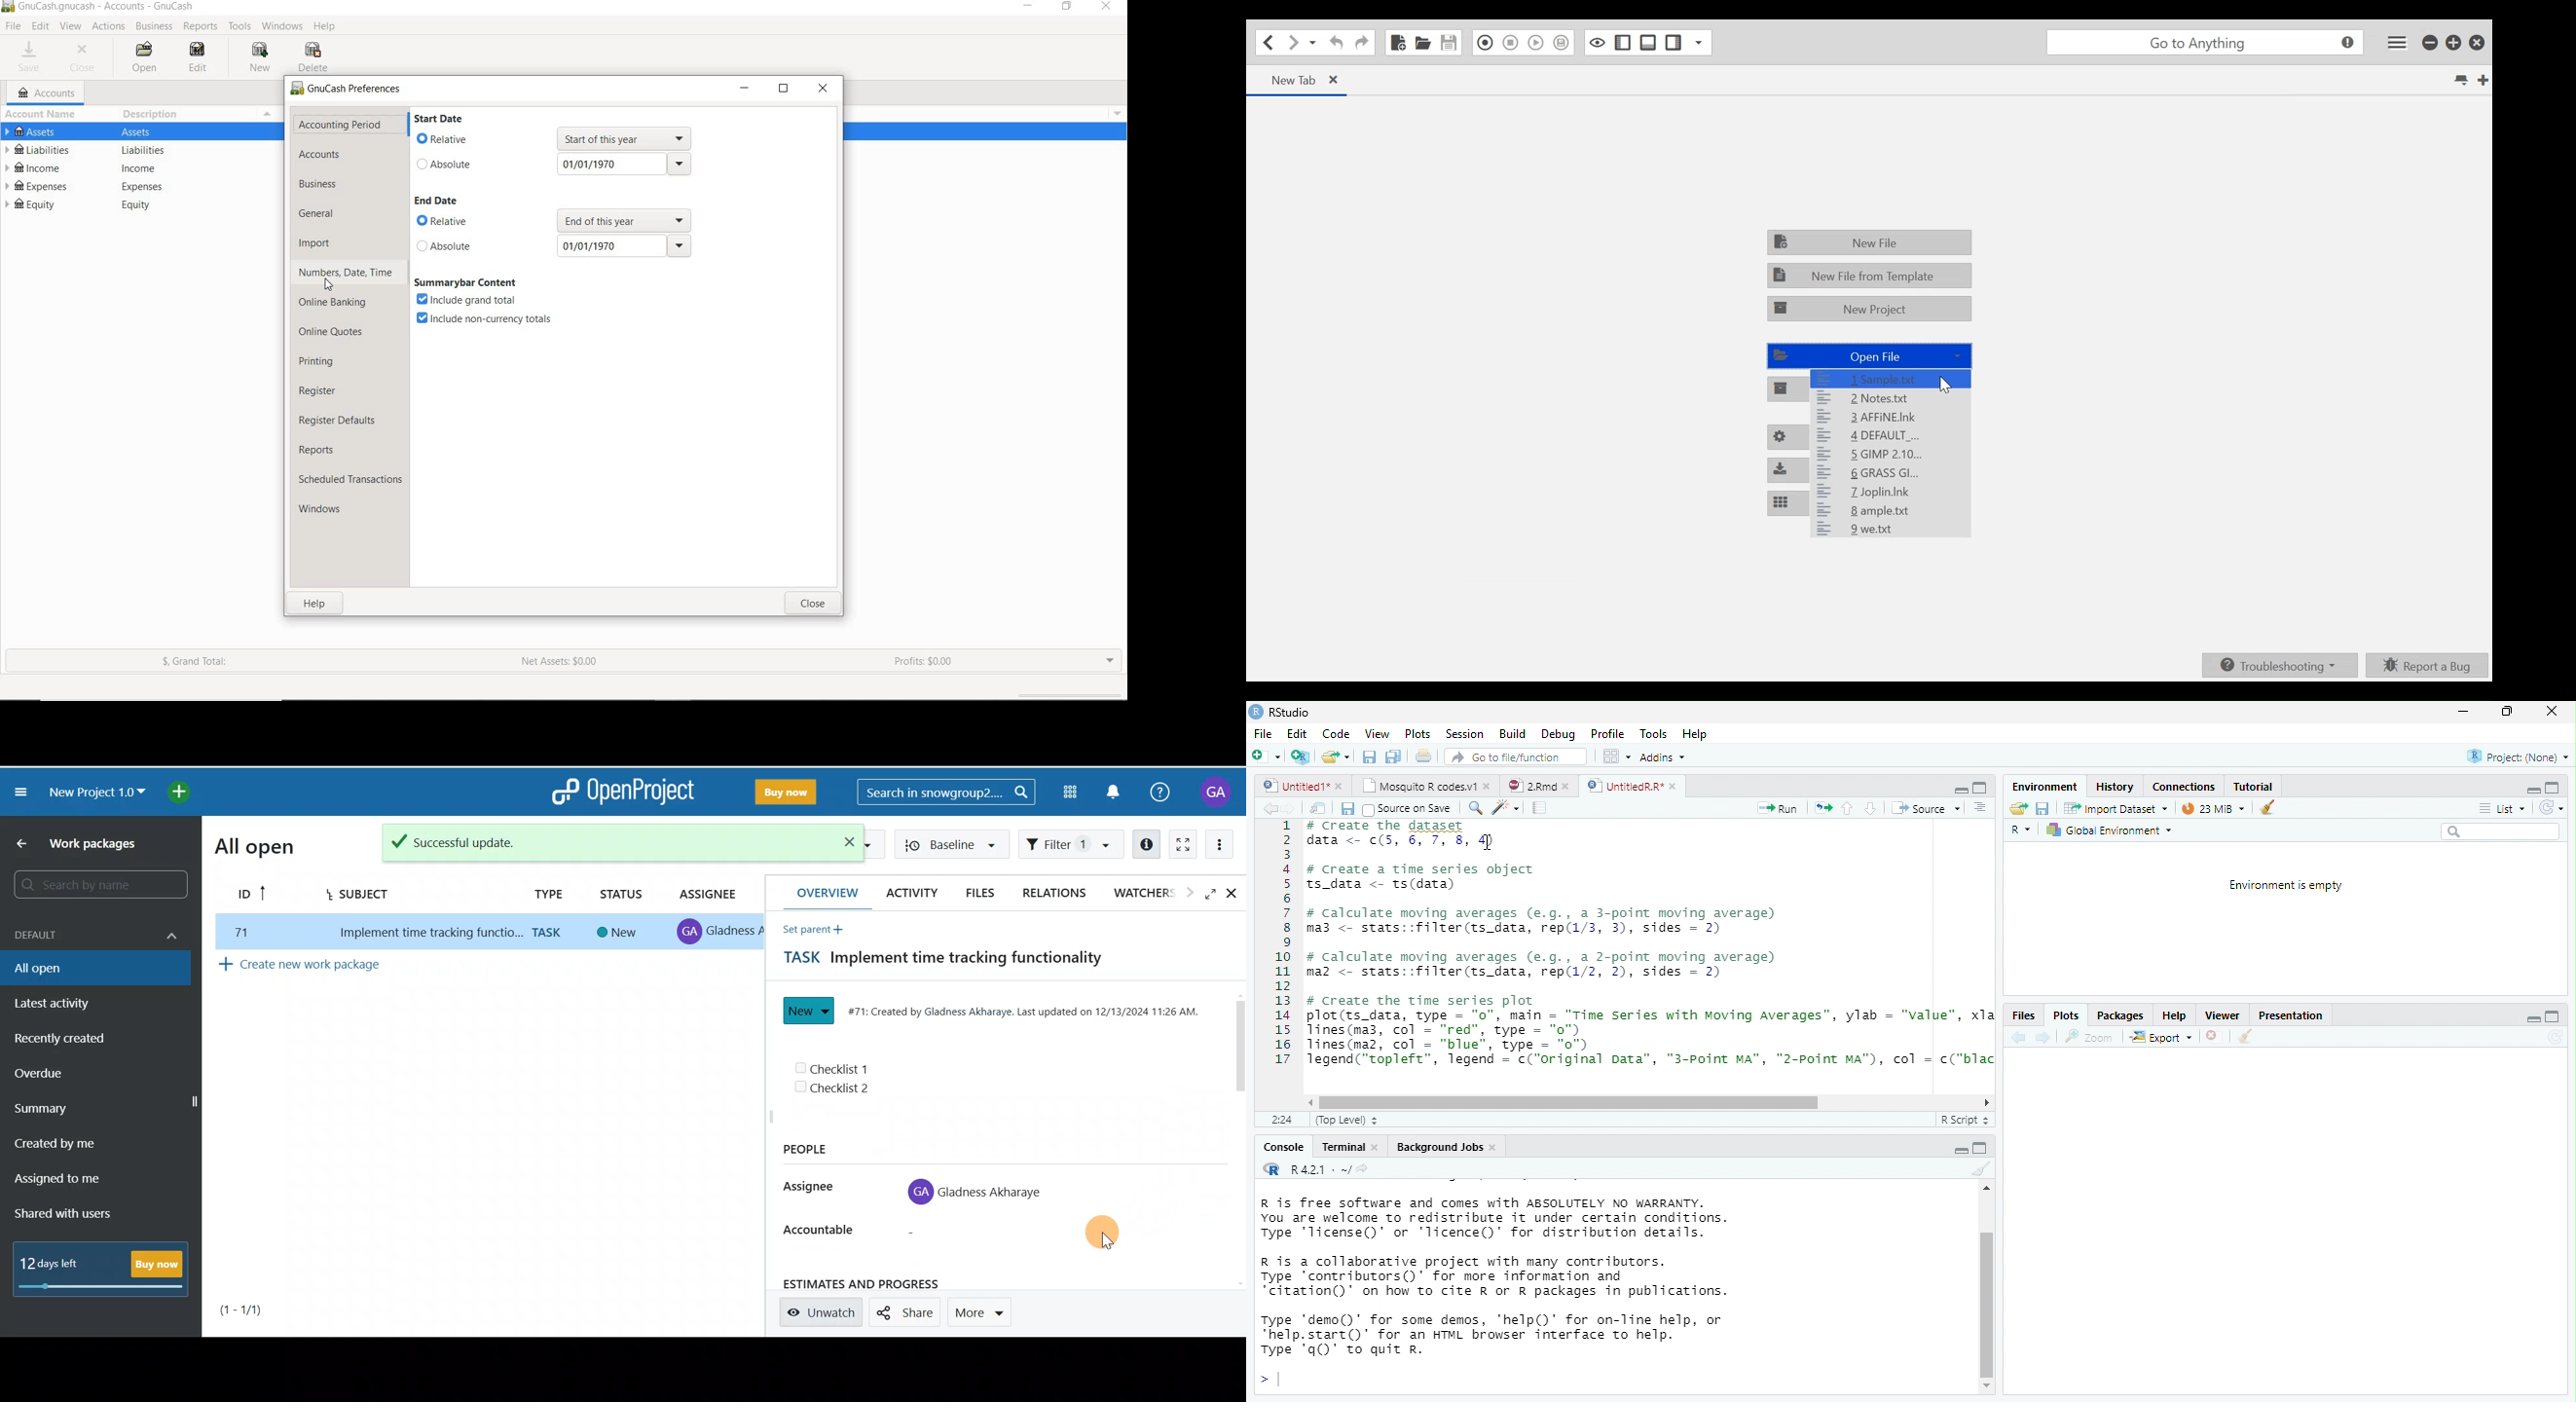 The width and height of the screenshot is (2576, 1428). What do you see at coordinates (178, 790) in the screenshot?
I see `Open quick add menu` at bounding box center [178, 790].